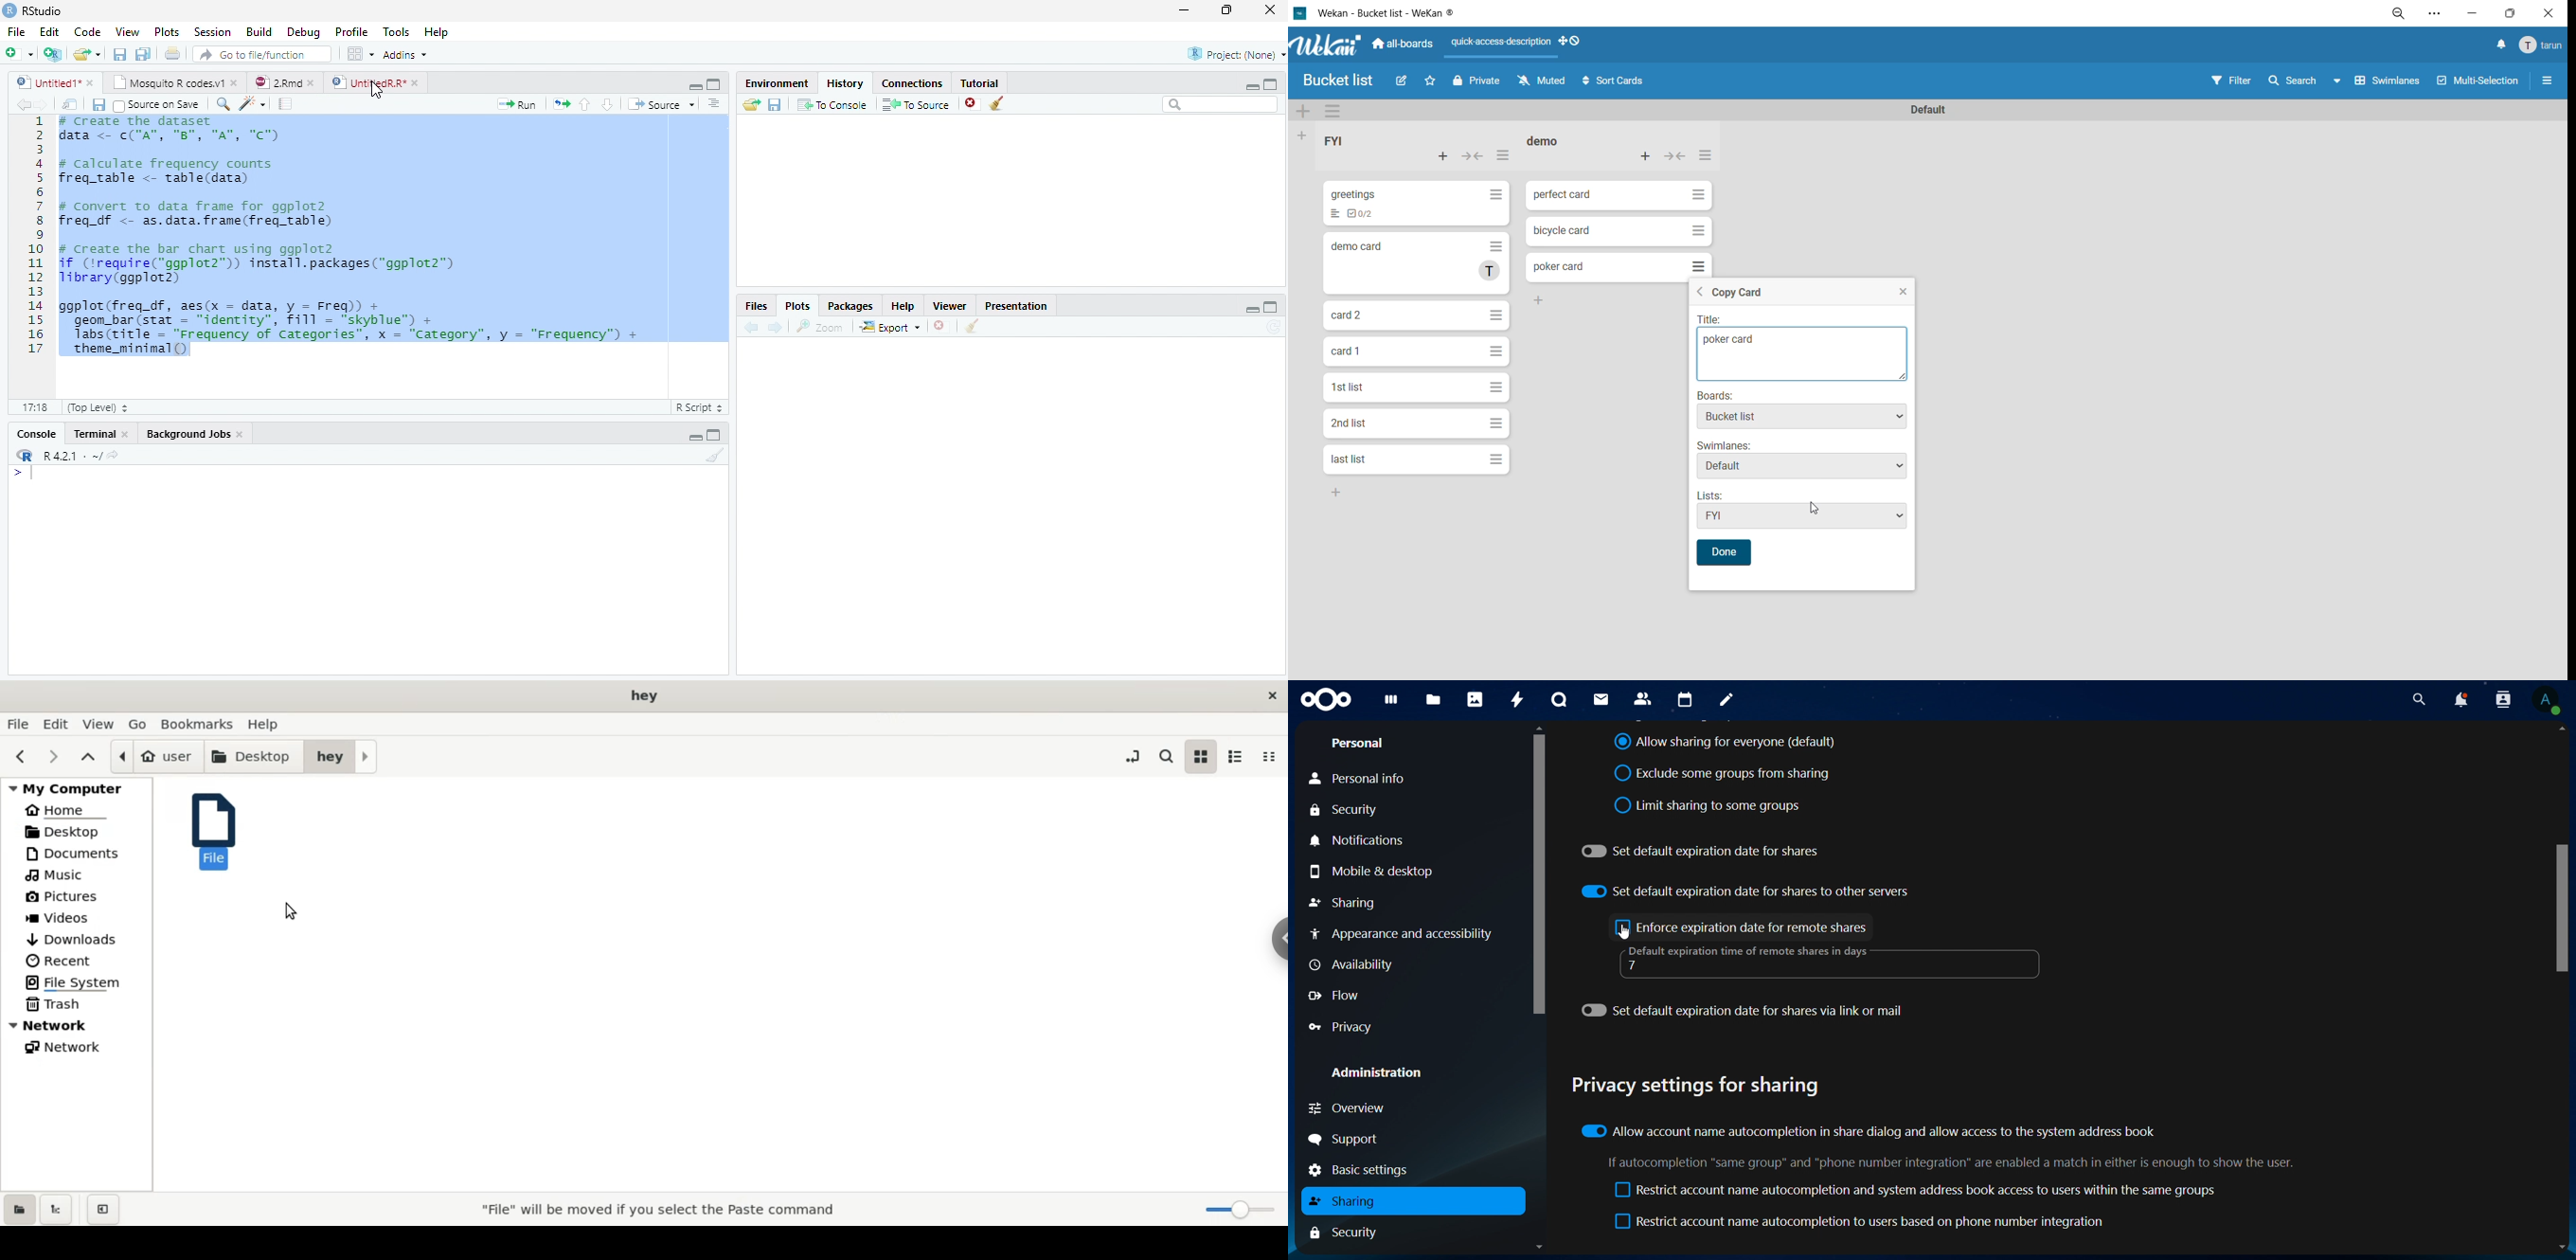 The width and height of the screenshot is (2576, 1260). What do you see at coordinates (695, 437) in the screenshot?
I see `Minimize` at bounding box center [695, 437].